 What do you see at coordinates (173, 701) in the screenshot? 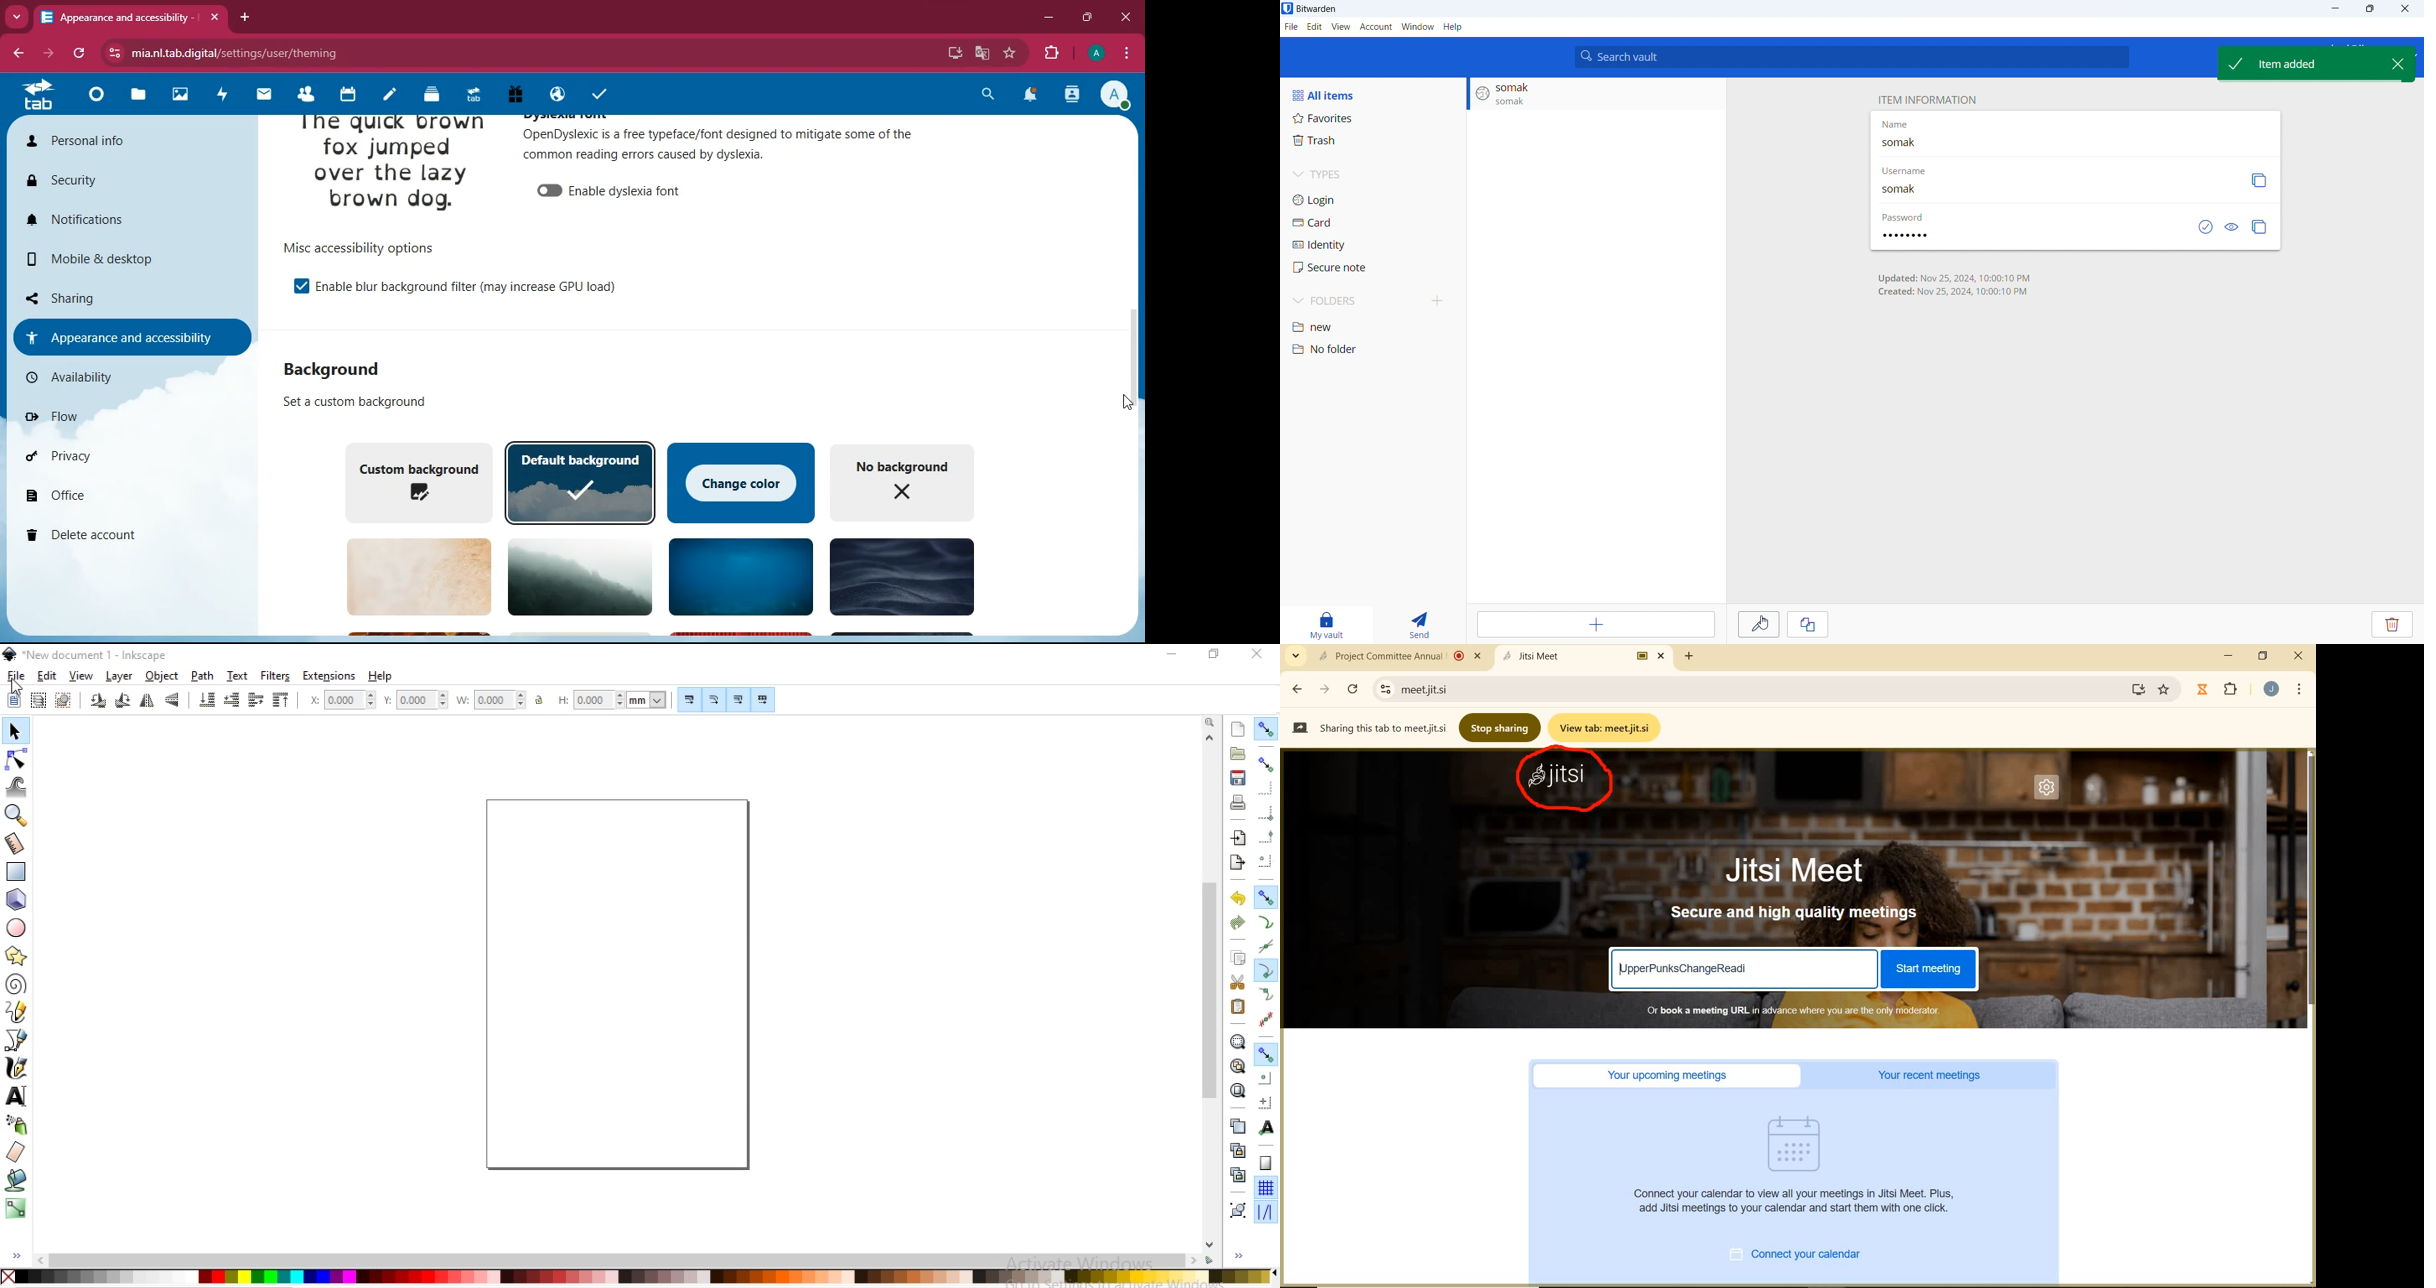
I see `flip vertically` at bounding box center [173, 701].